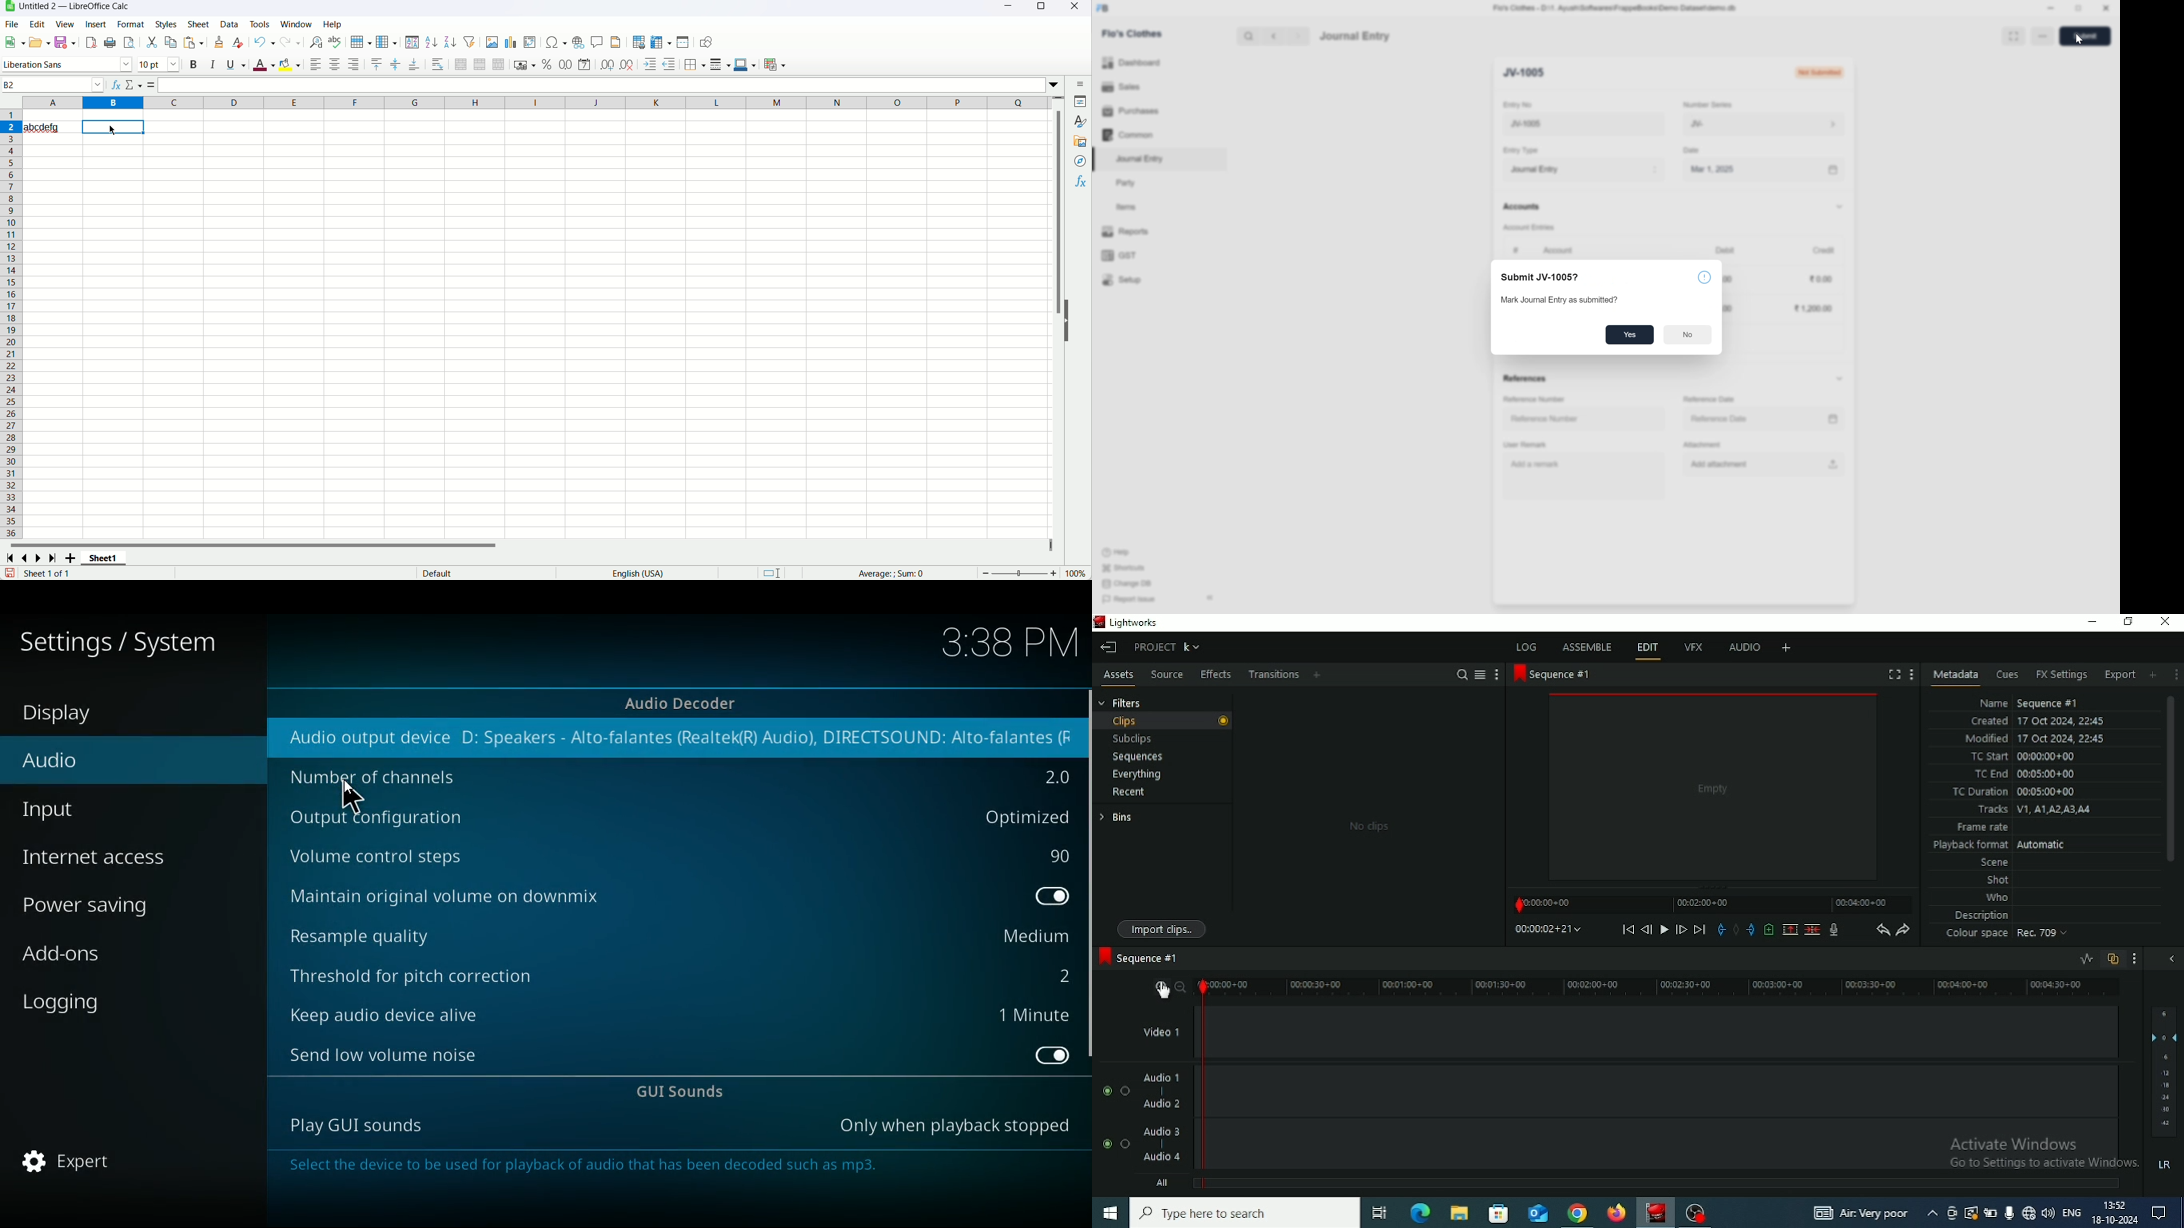  Describe the element at coordinates (1721, 419) in the screenshot. I see `Reference Date` at that location.